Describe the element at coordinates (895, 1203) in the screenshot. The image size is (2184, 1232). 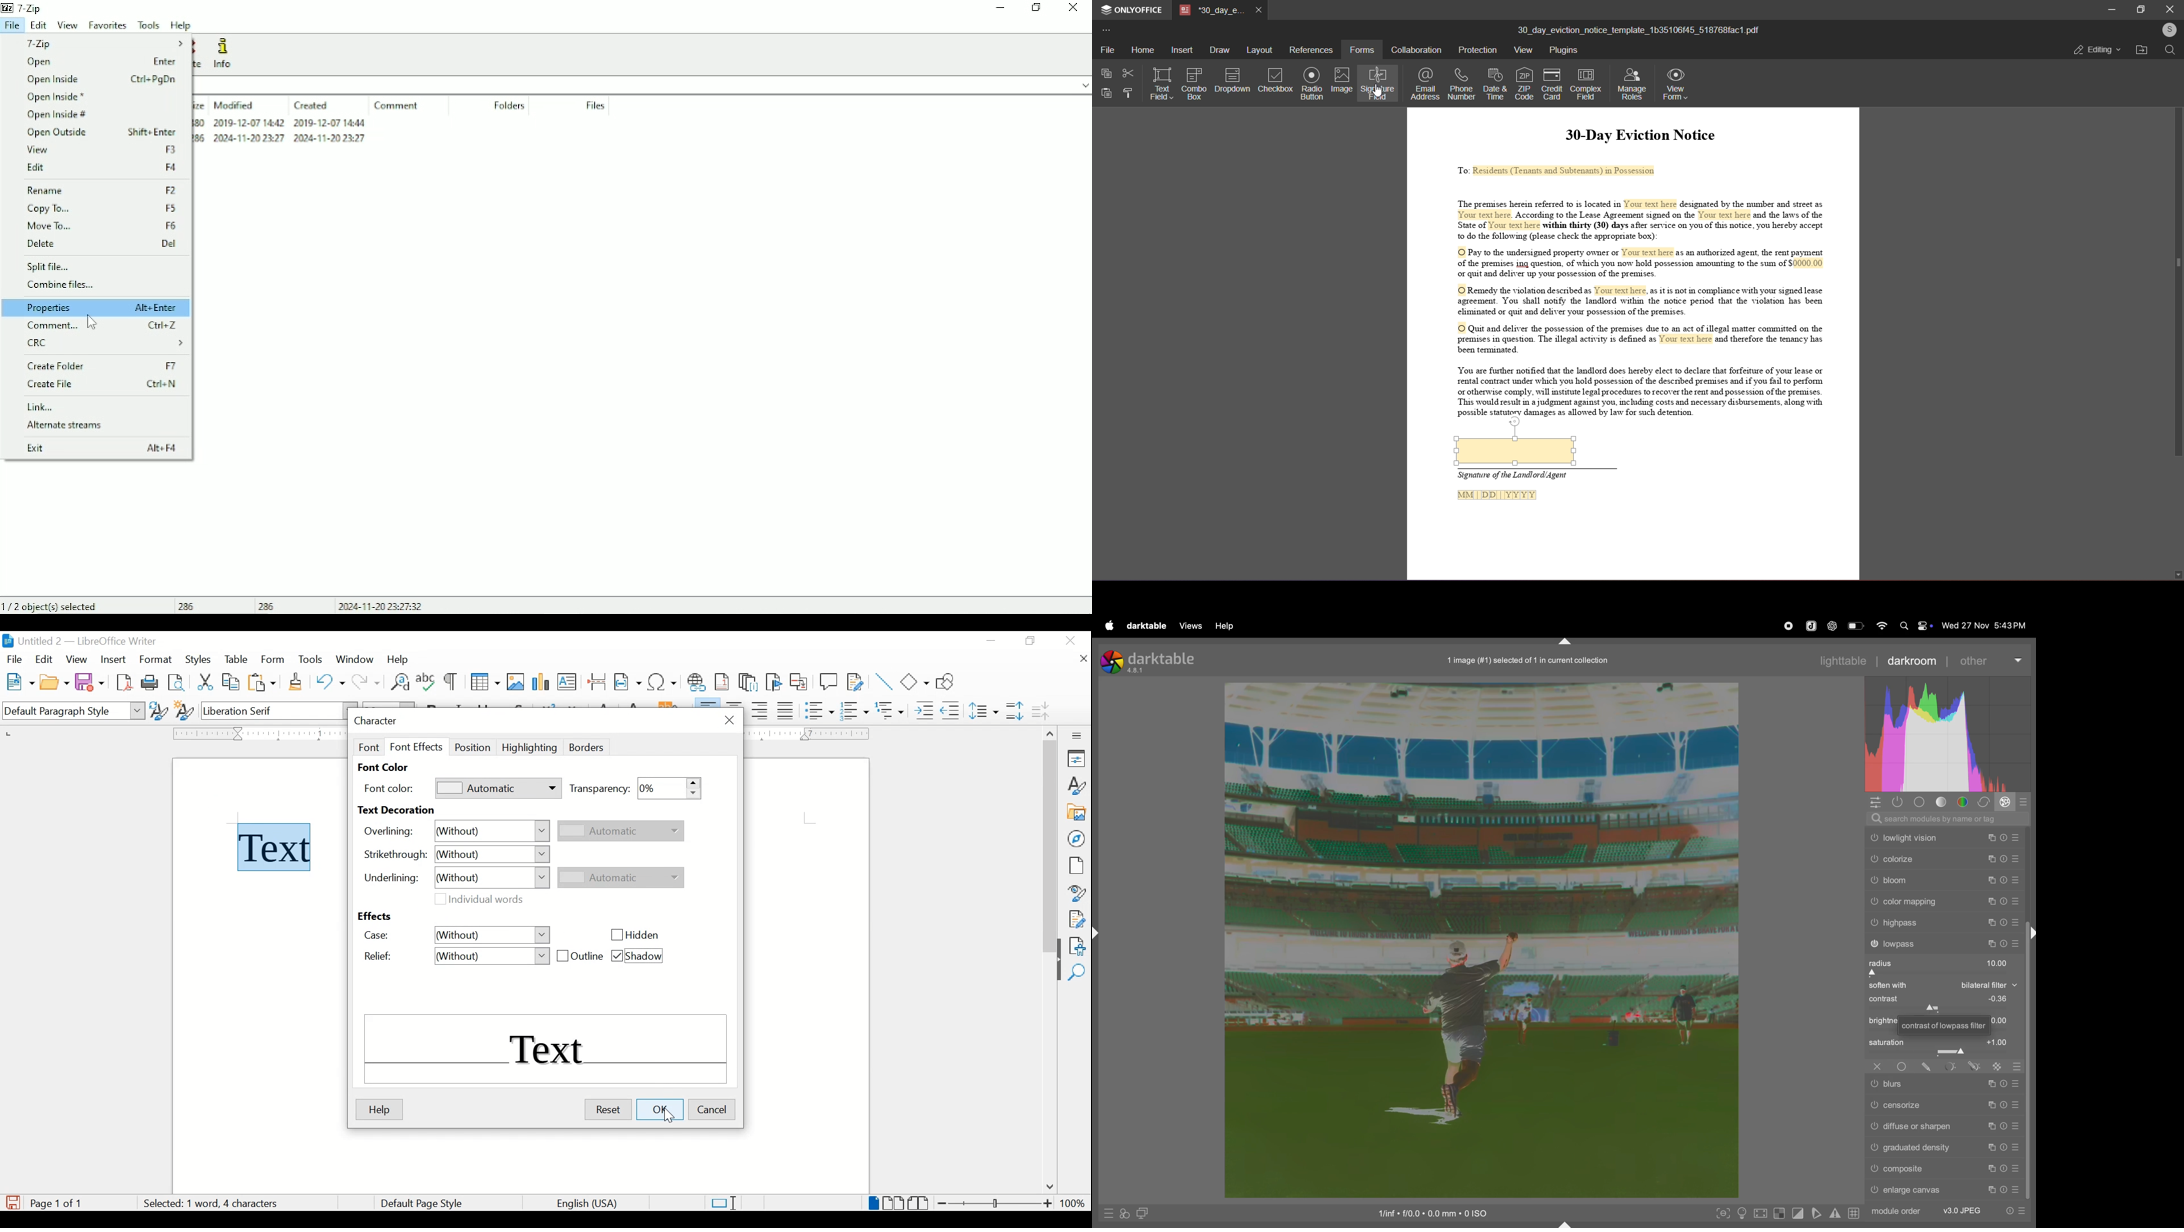
I see `multi page view` at that location.